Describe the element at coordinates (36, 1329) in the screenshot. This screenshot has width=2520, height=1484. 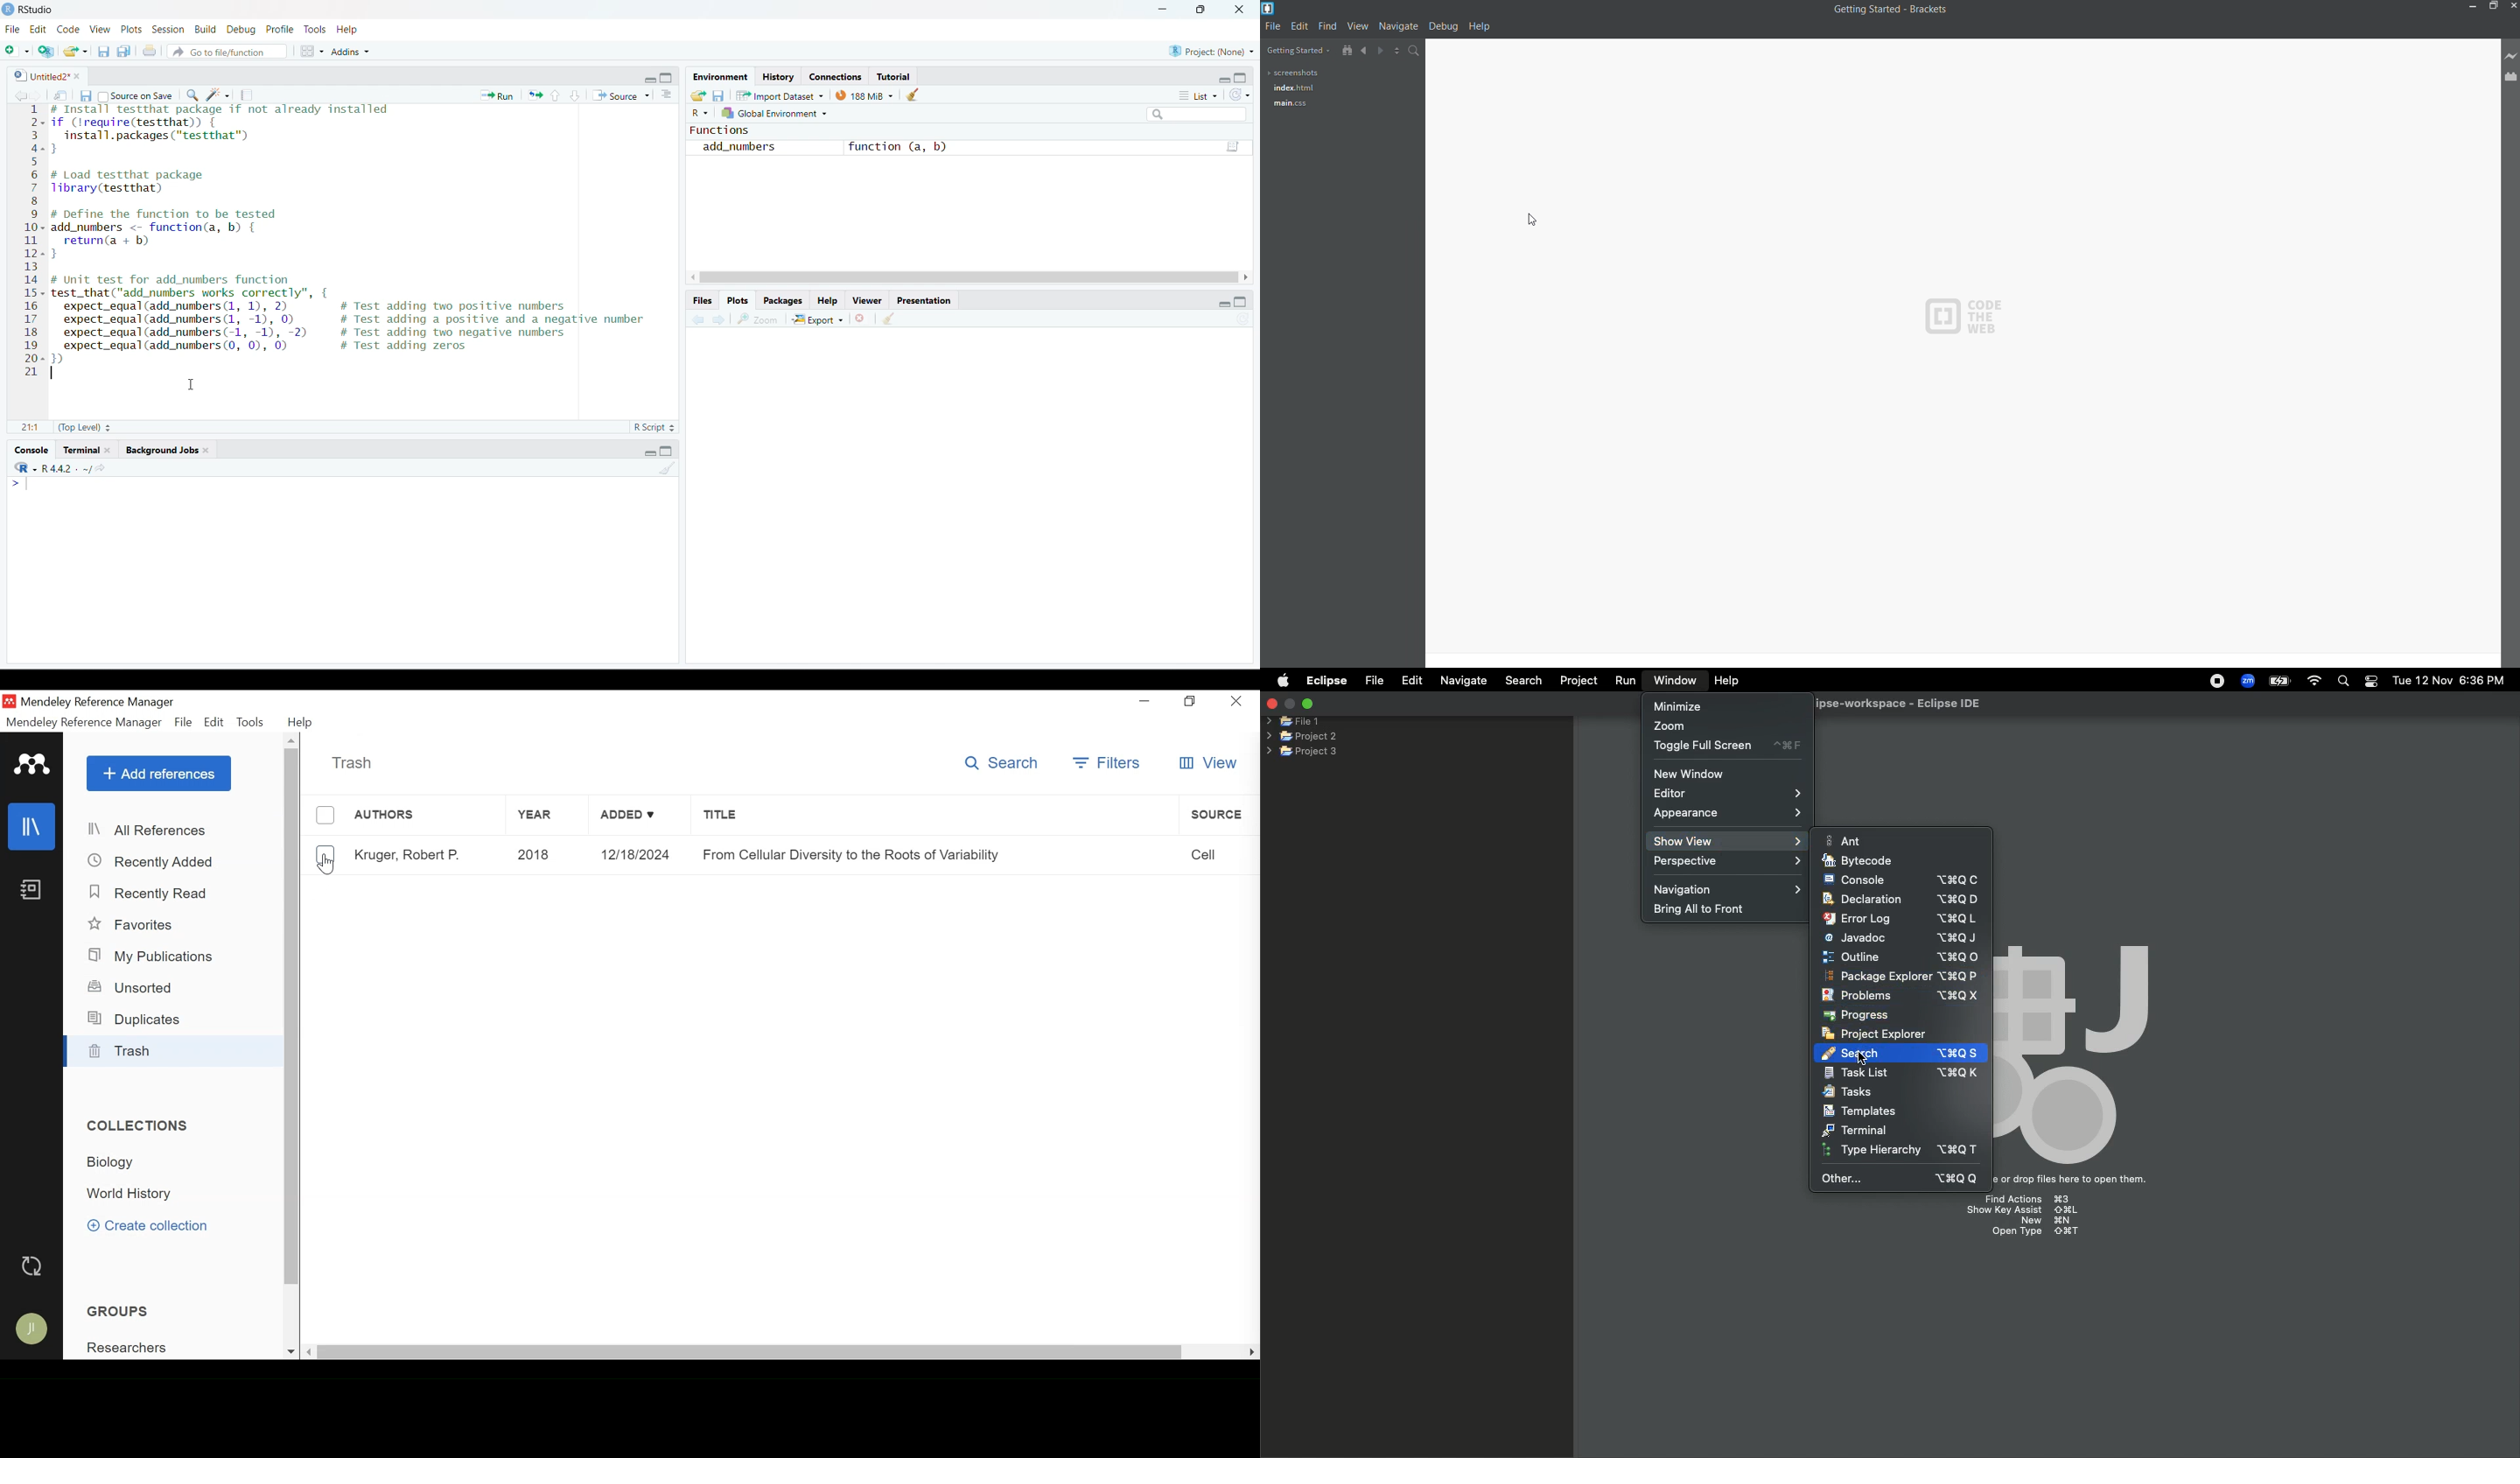
I see `Avatar` at that location.